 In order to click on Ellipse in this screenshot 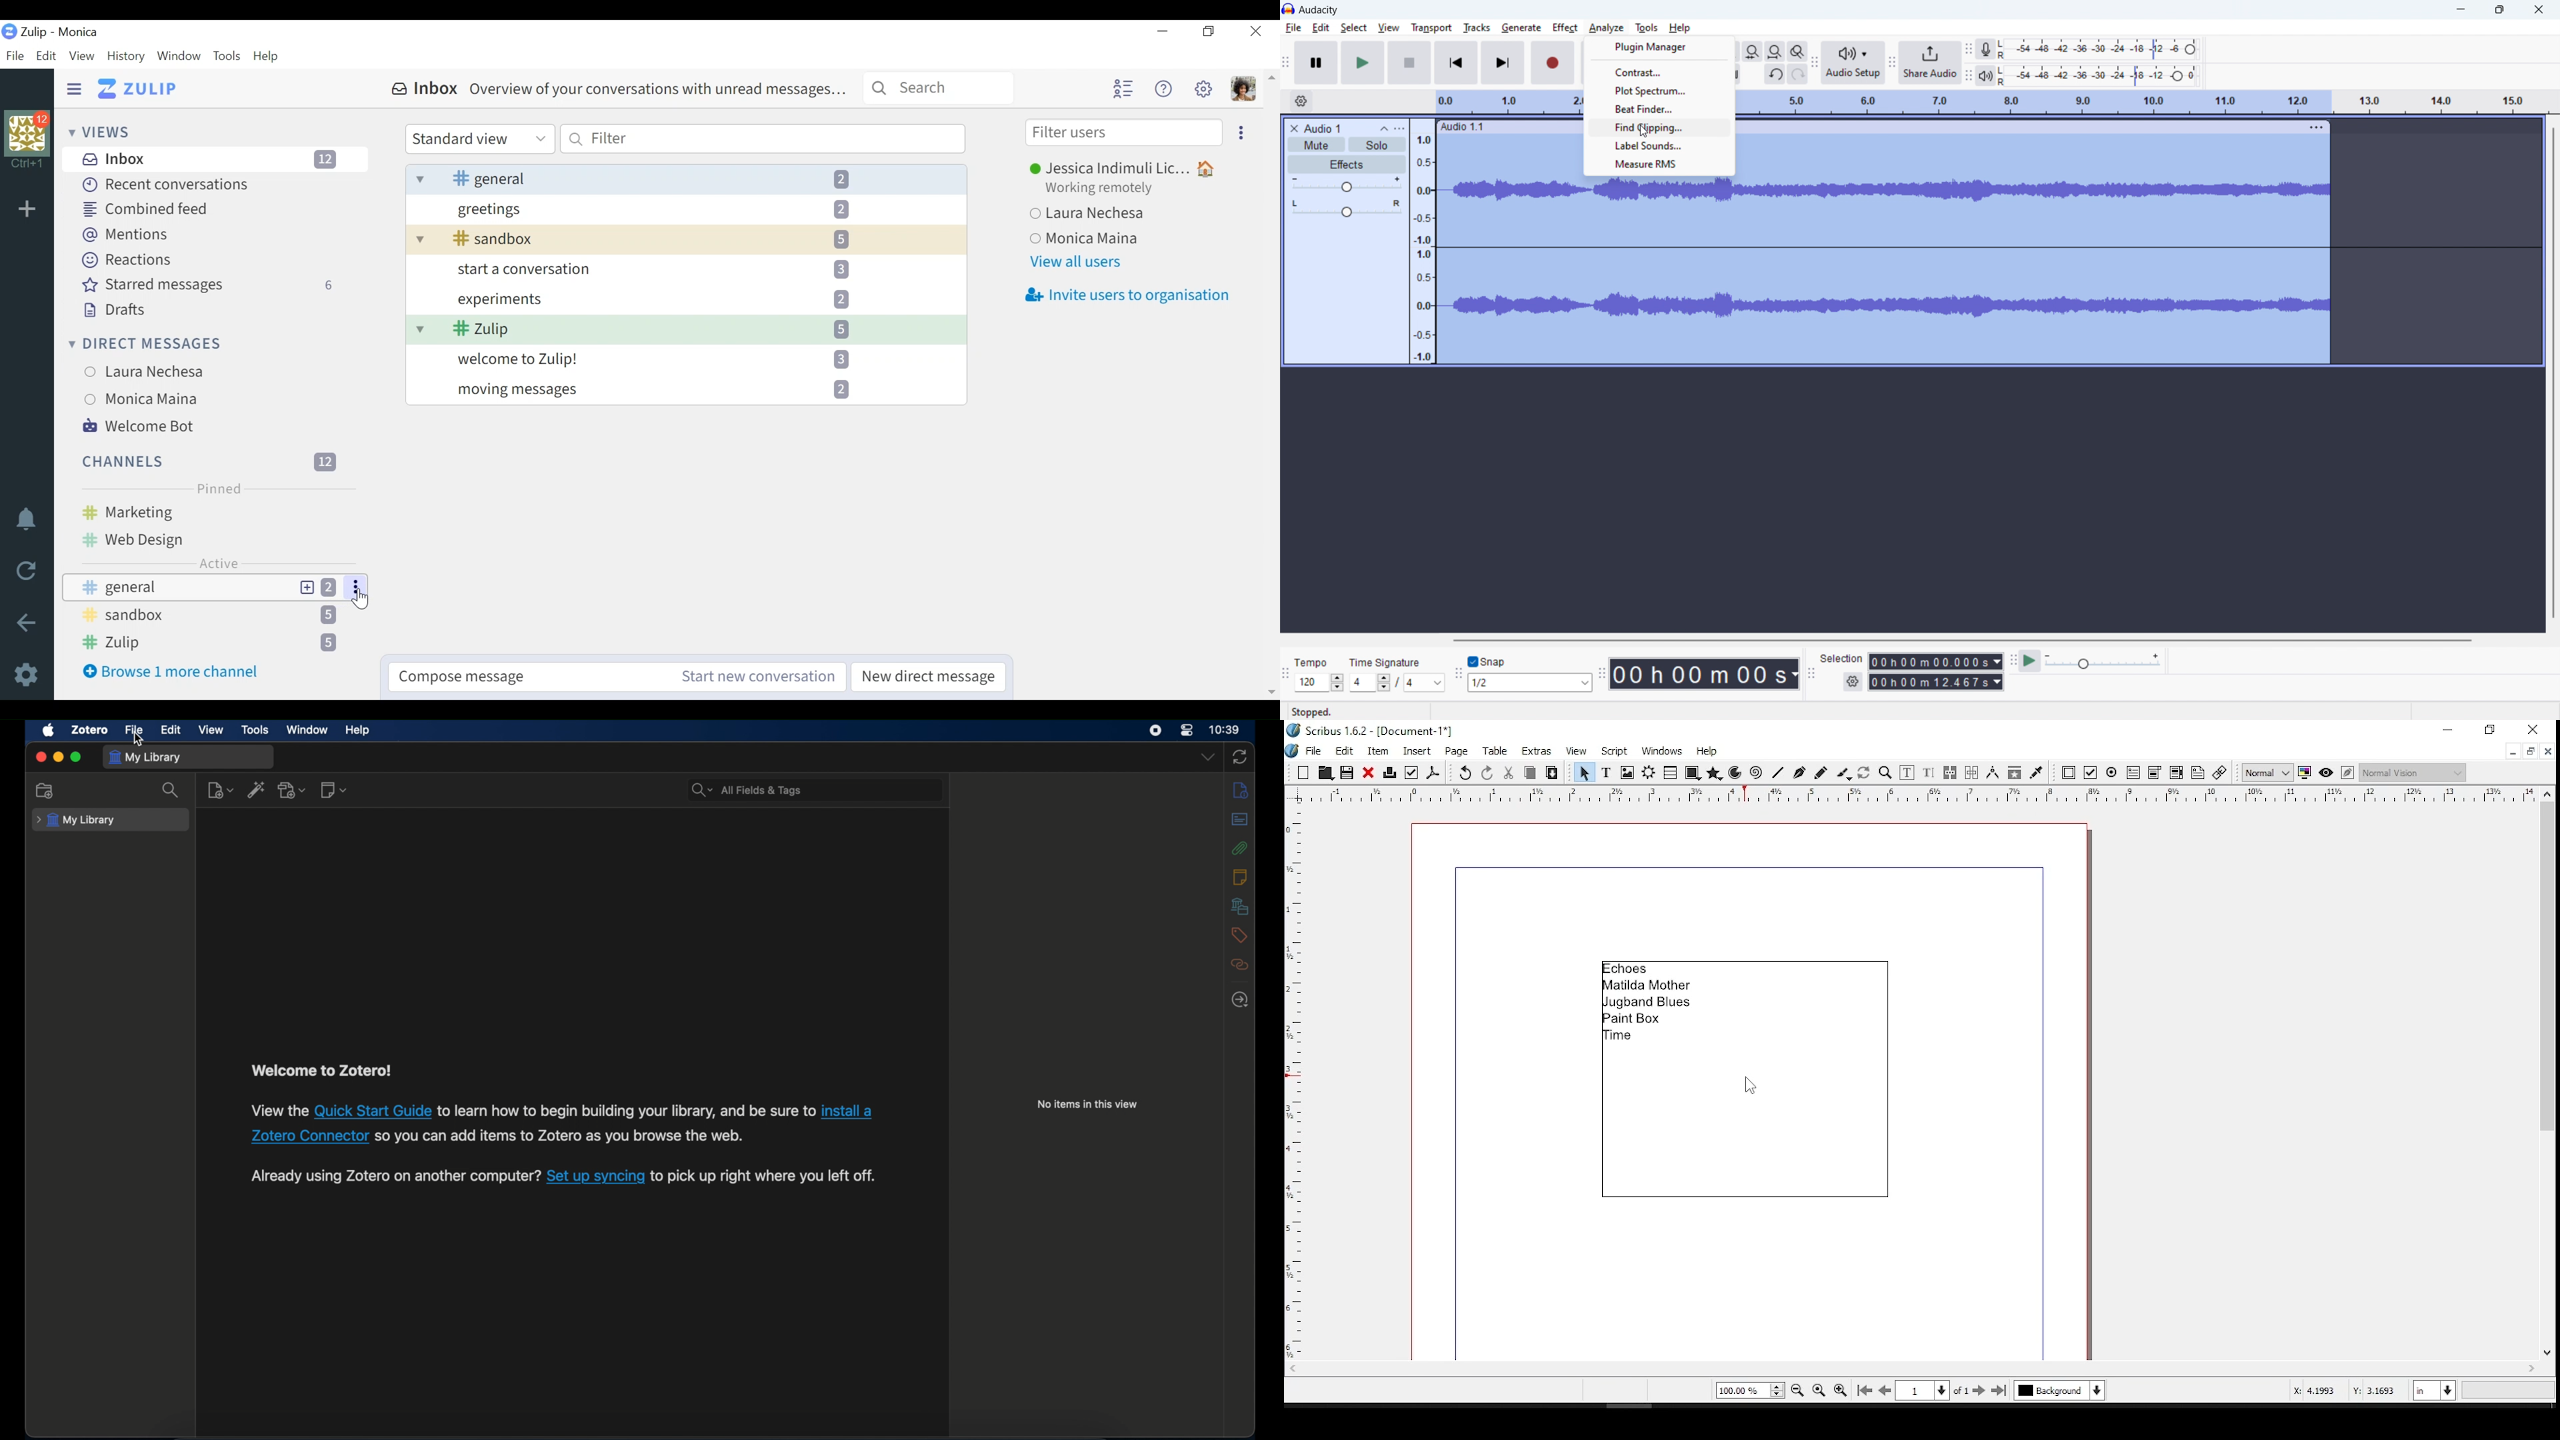, I will do `click(1241, 131)`.